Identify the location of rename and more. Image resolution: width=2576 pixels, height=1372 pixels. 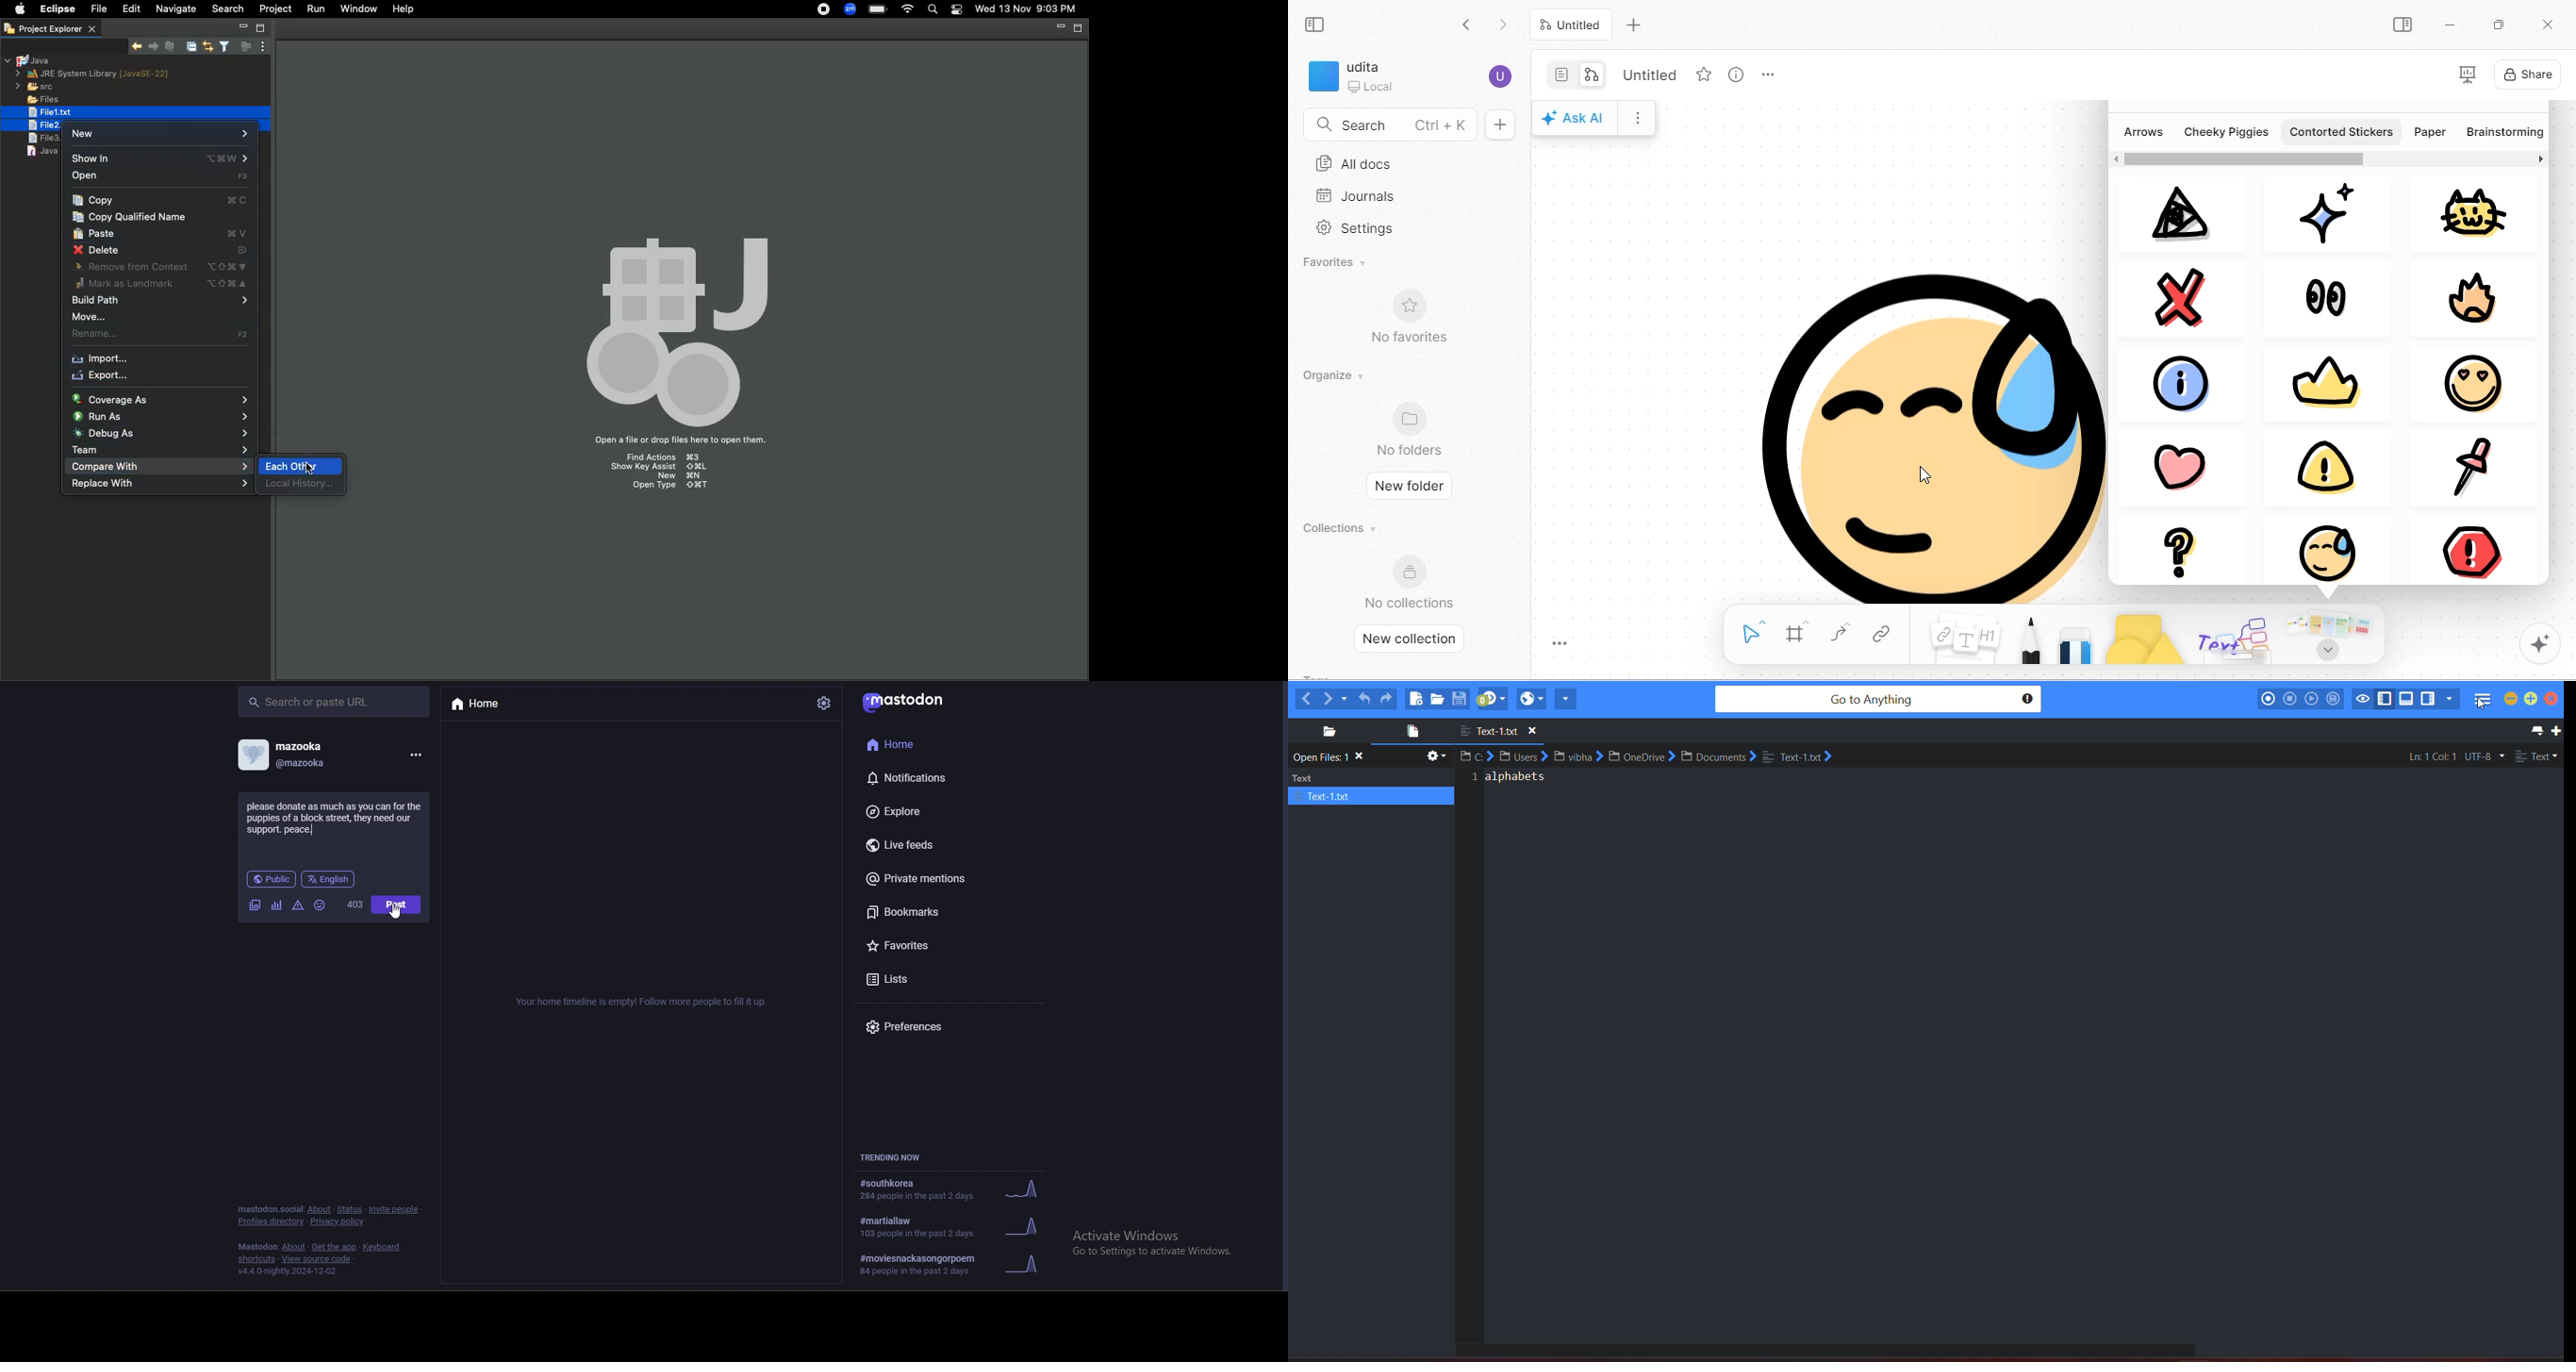
(1768, 75).